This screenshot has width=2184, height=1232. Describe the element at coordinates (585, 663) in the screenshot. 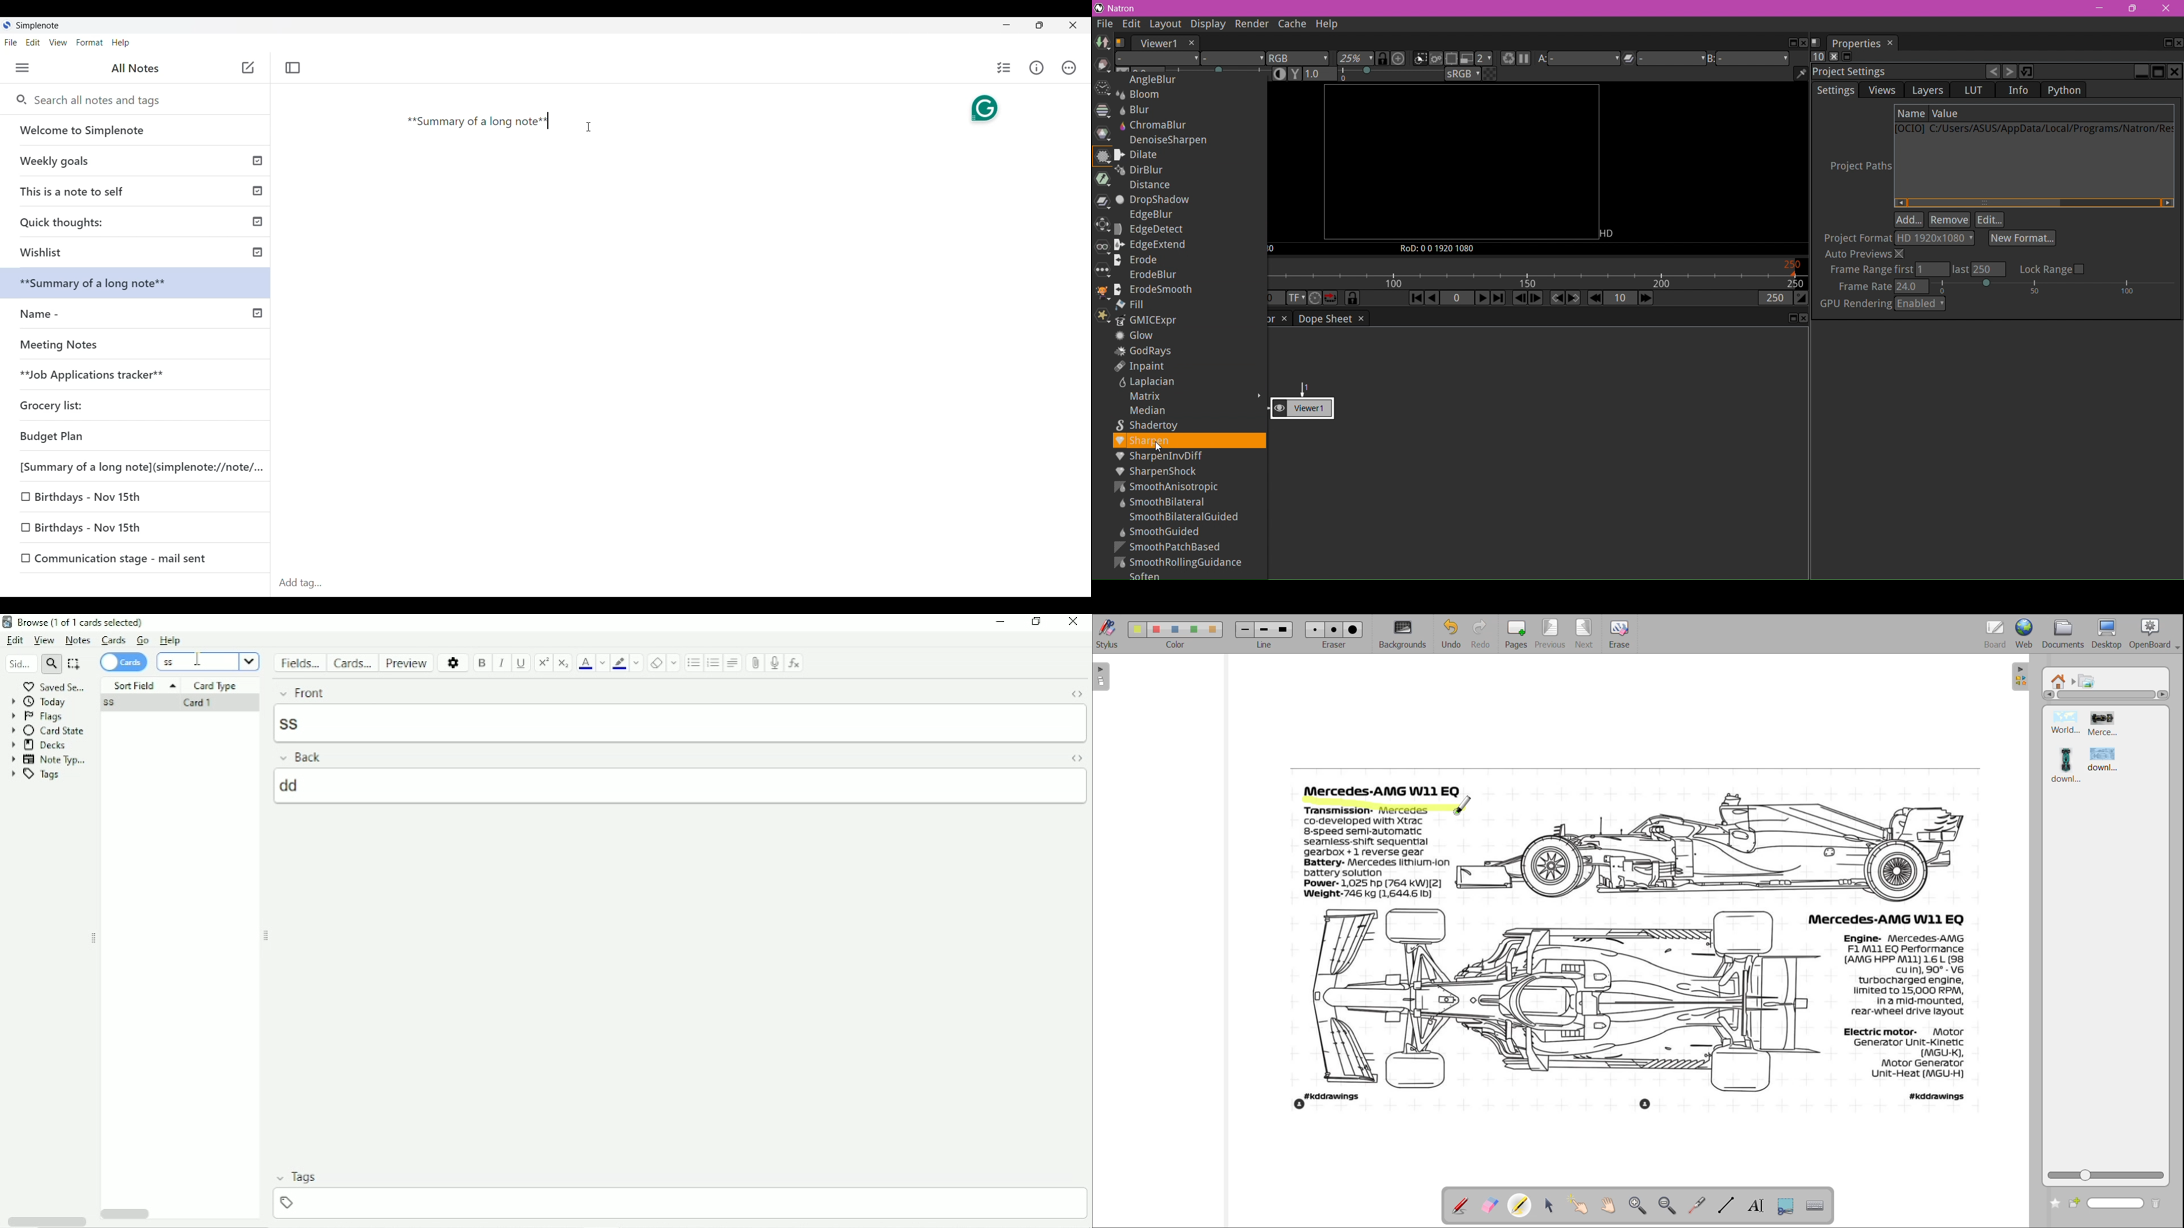

I see `Text color` at that location.